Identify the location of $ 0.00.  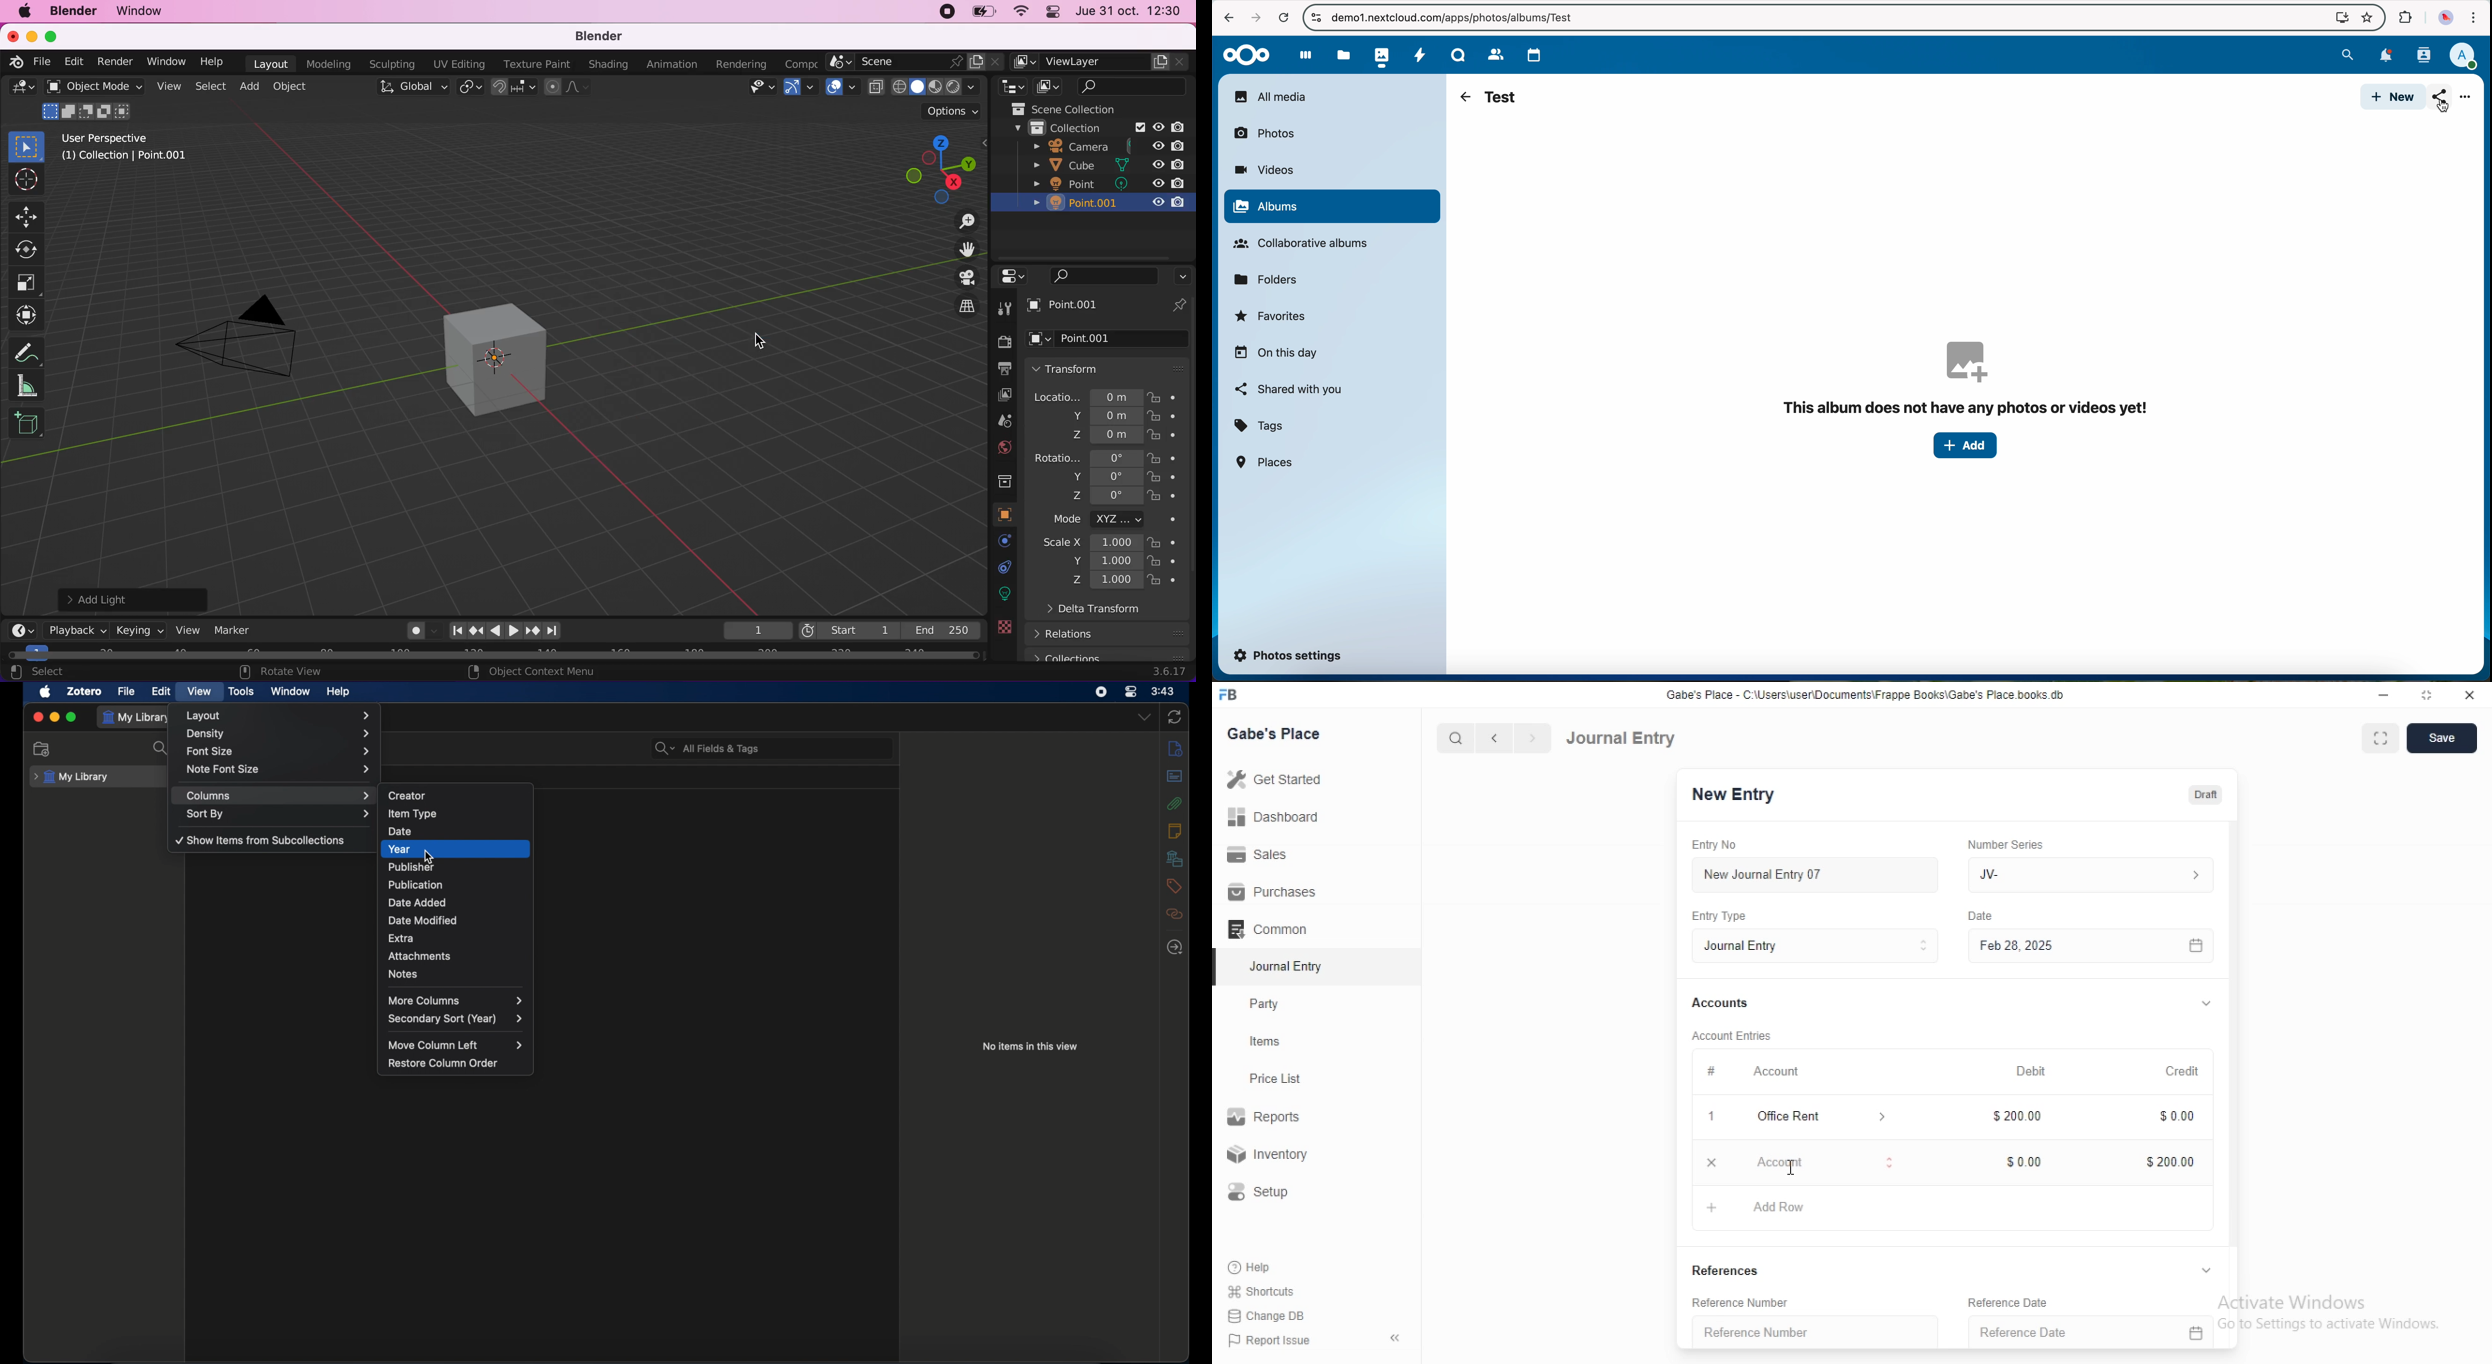
(2172, 1118).